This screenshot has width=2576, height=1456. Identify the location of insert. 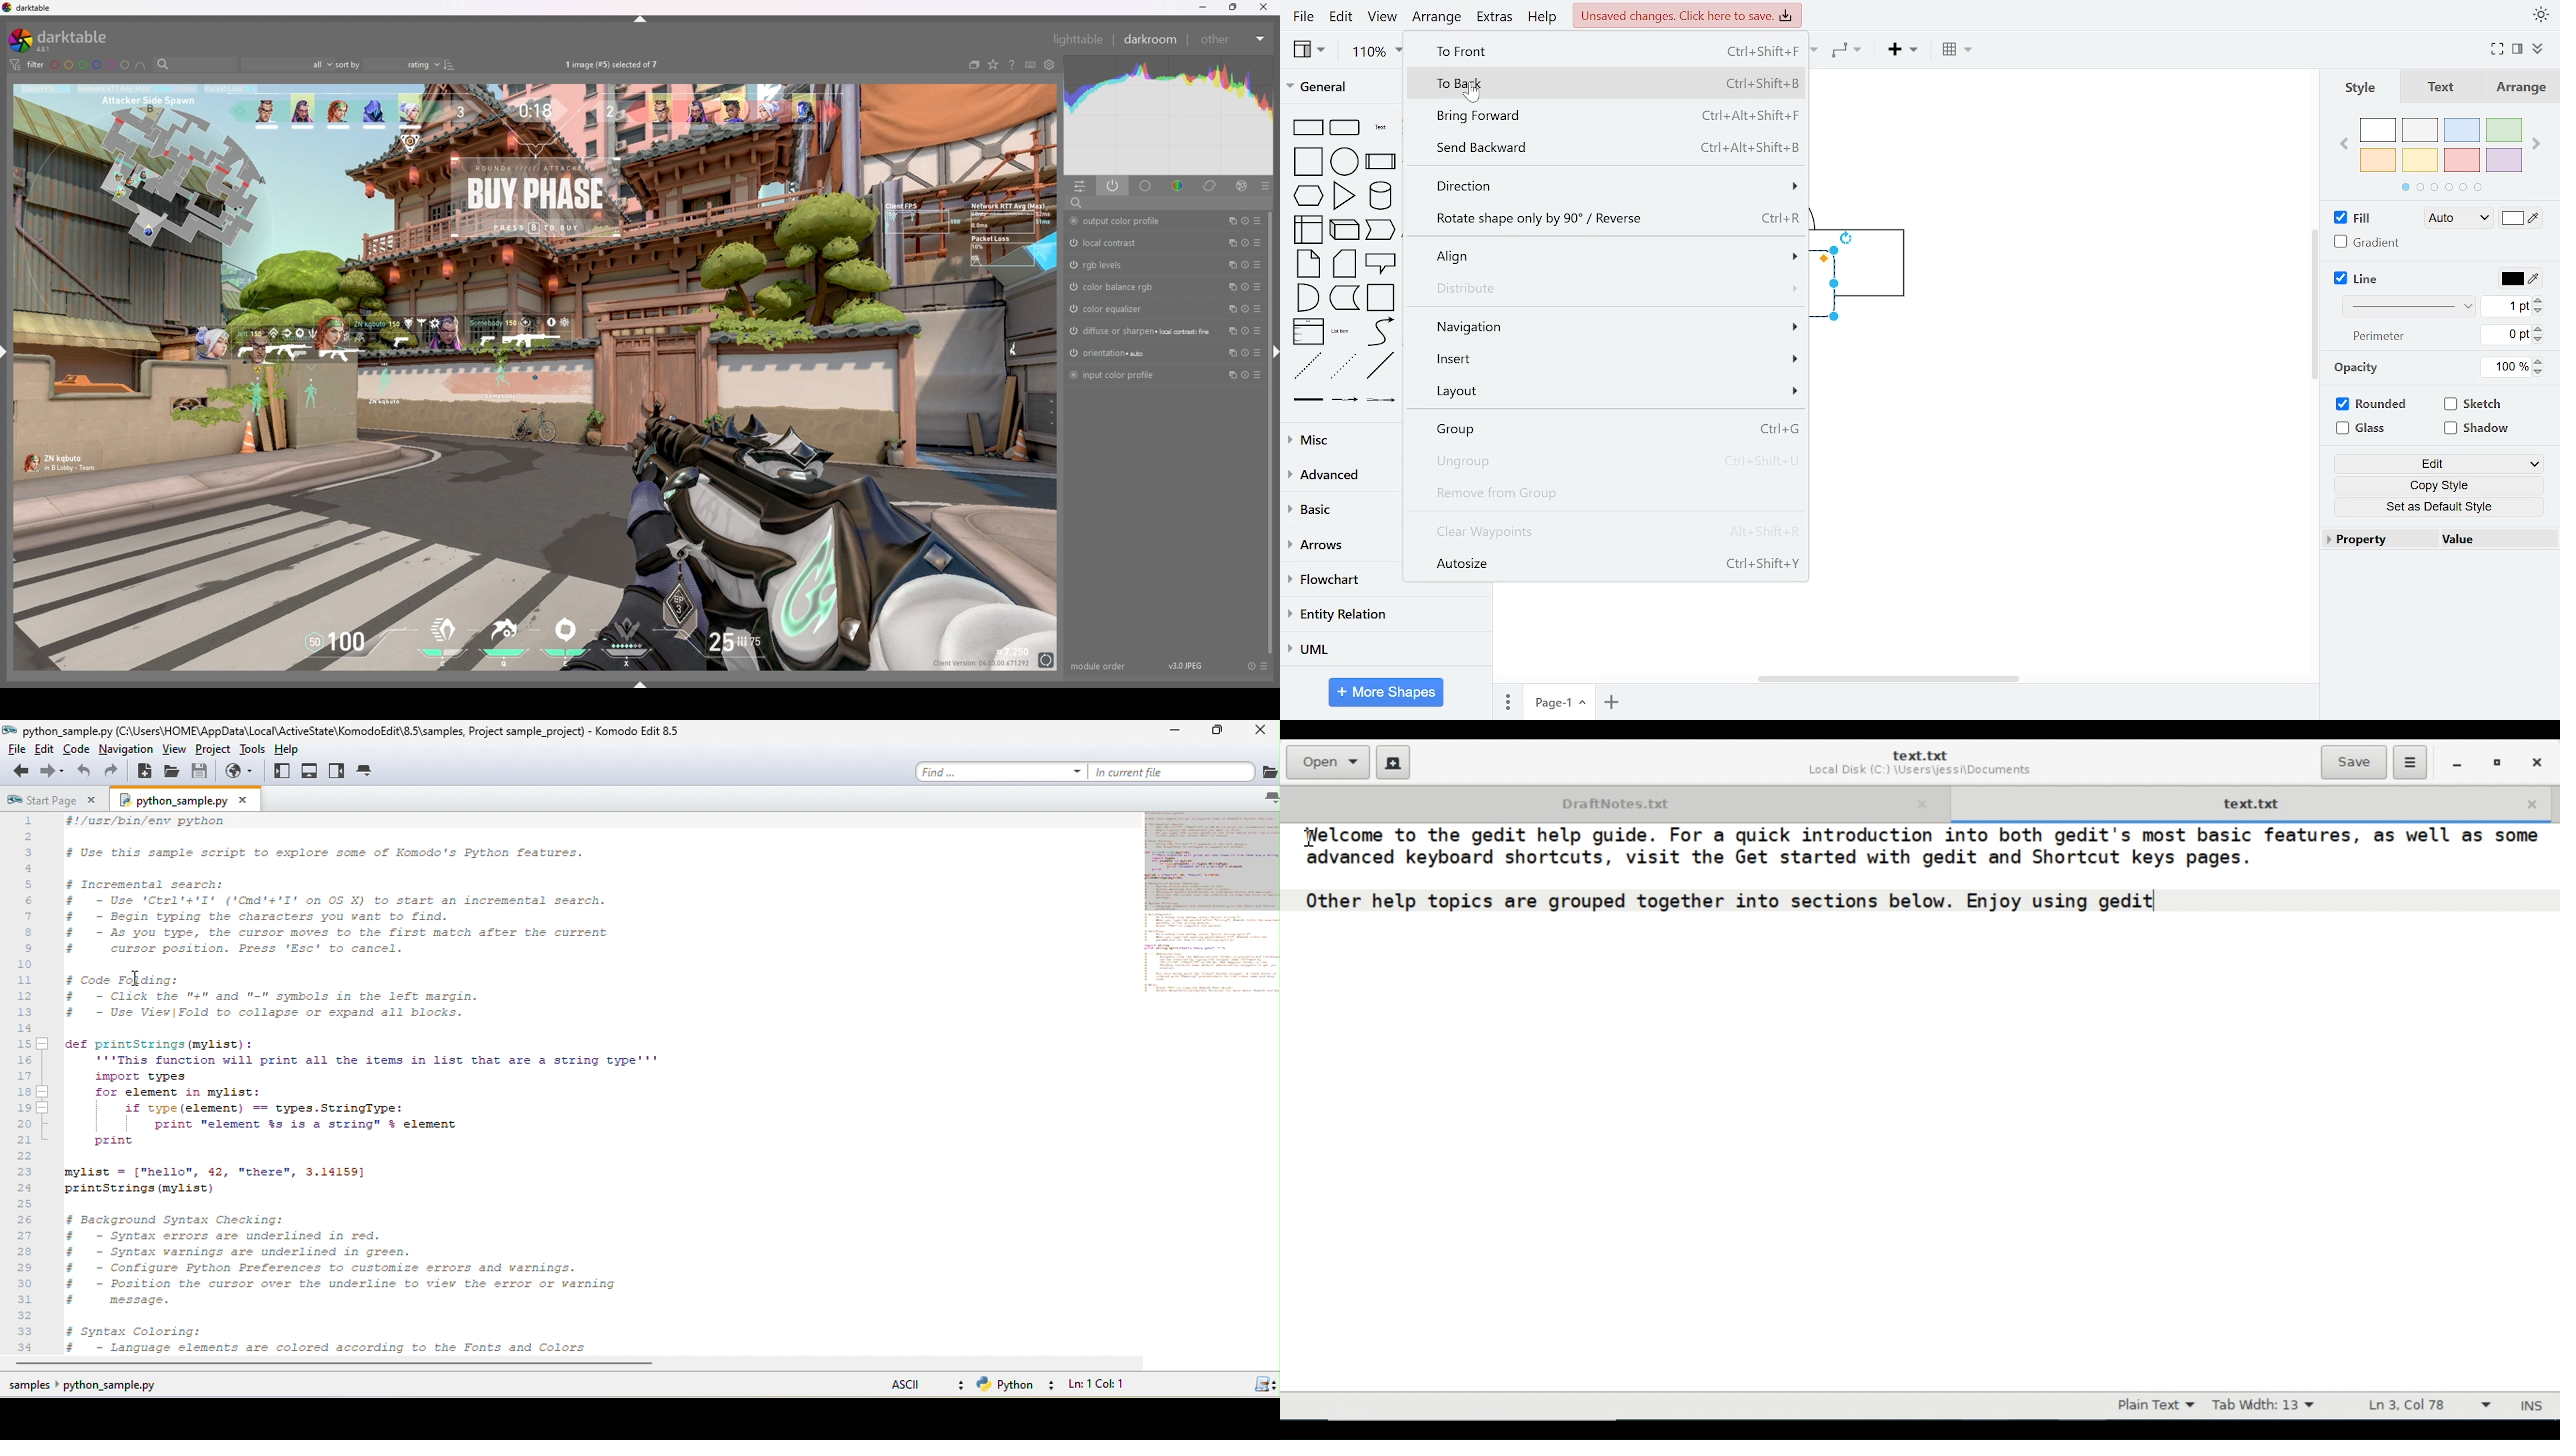
(1611, 359).